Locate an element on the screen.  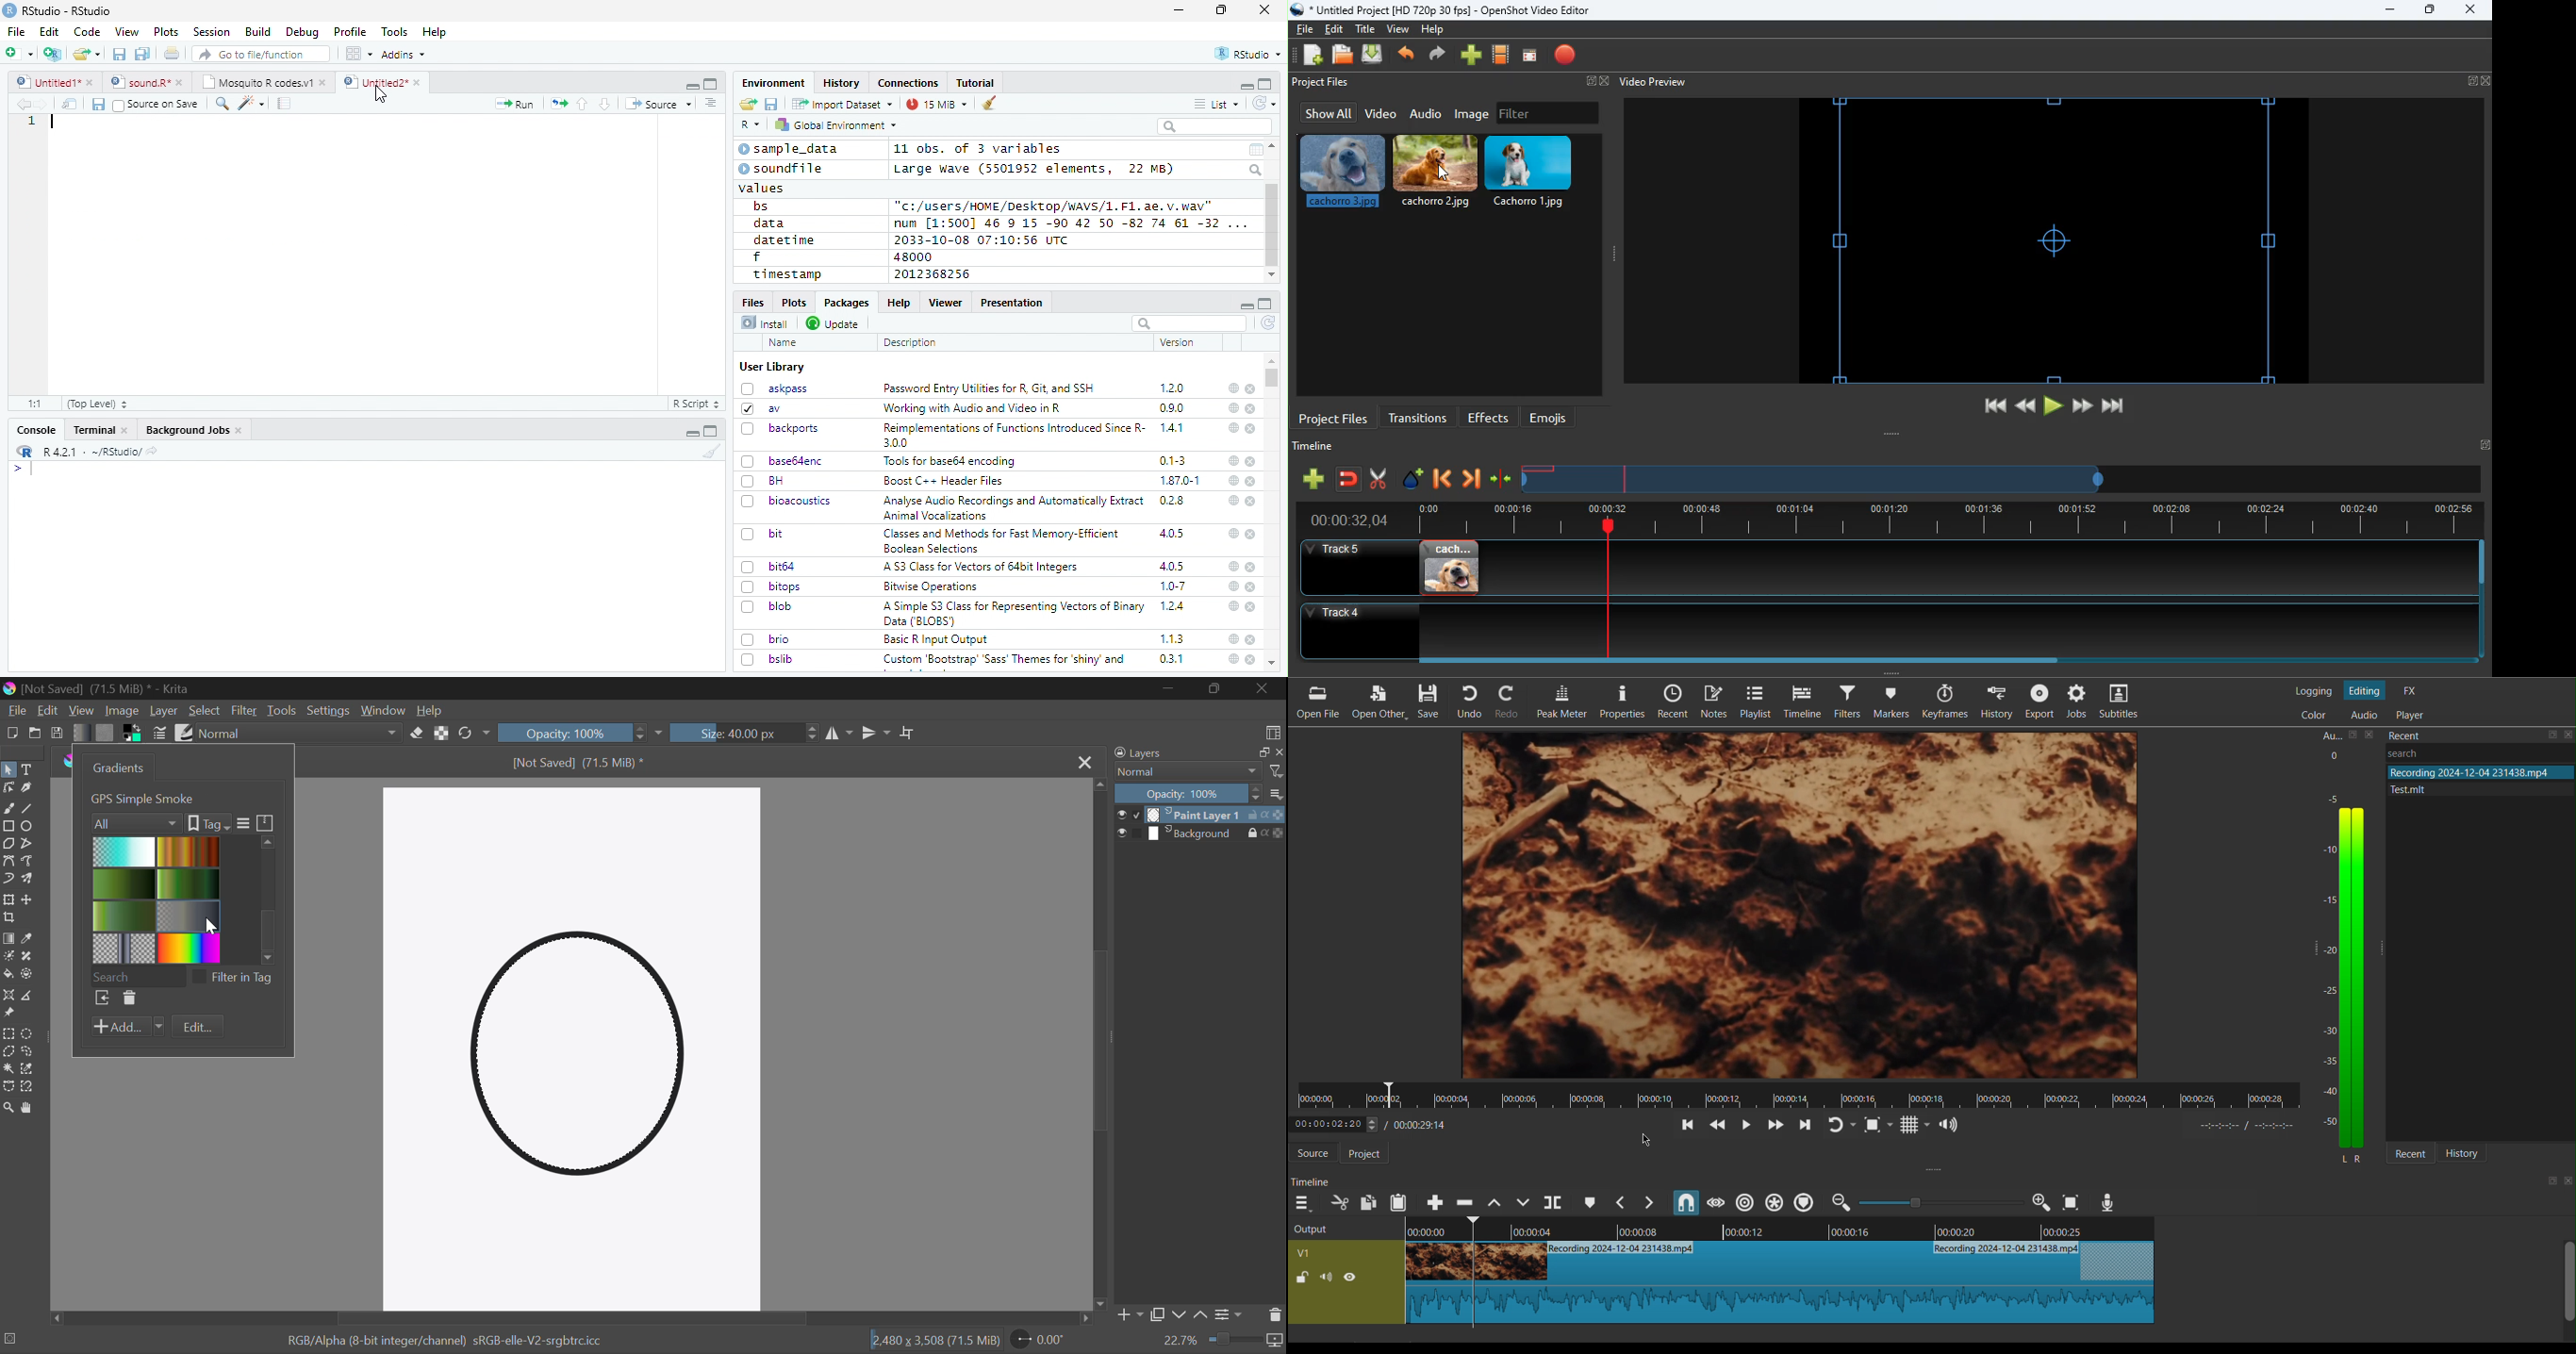
full screen is located at coordinates (1265, 84).